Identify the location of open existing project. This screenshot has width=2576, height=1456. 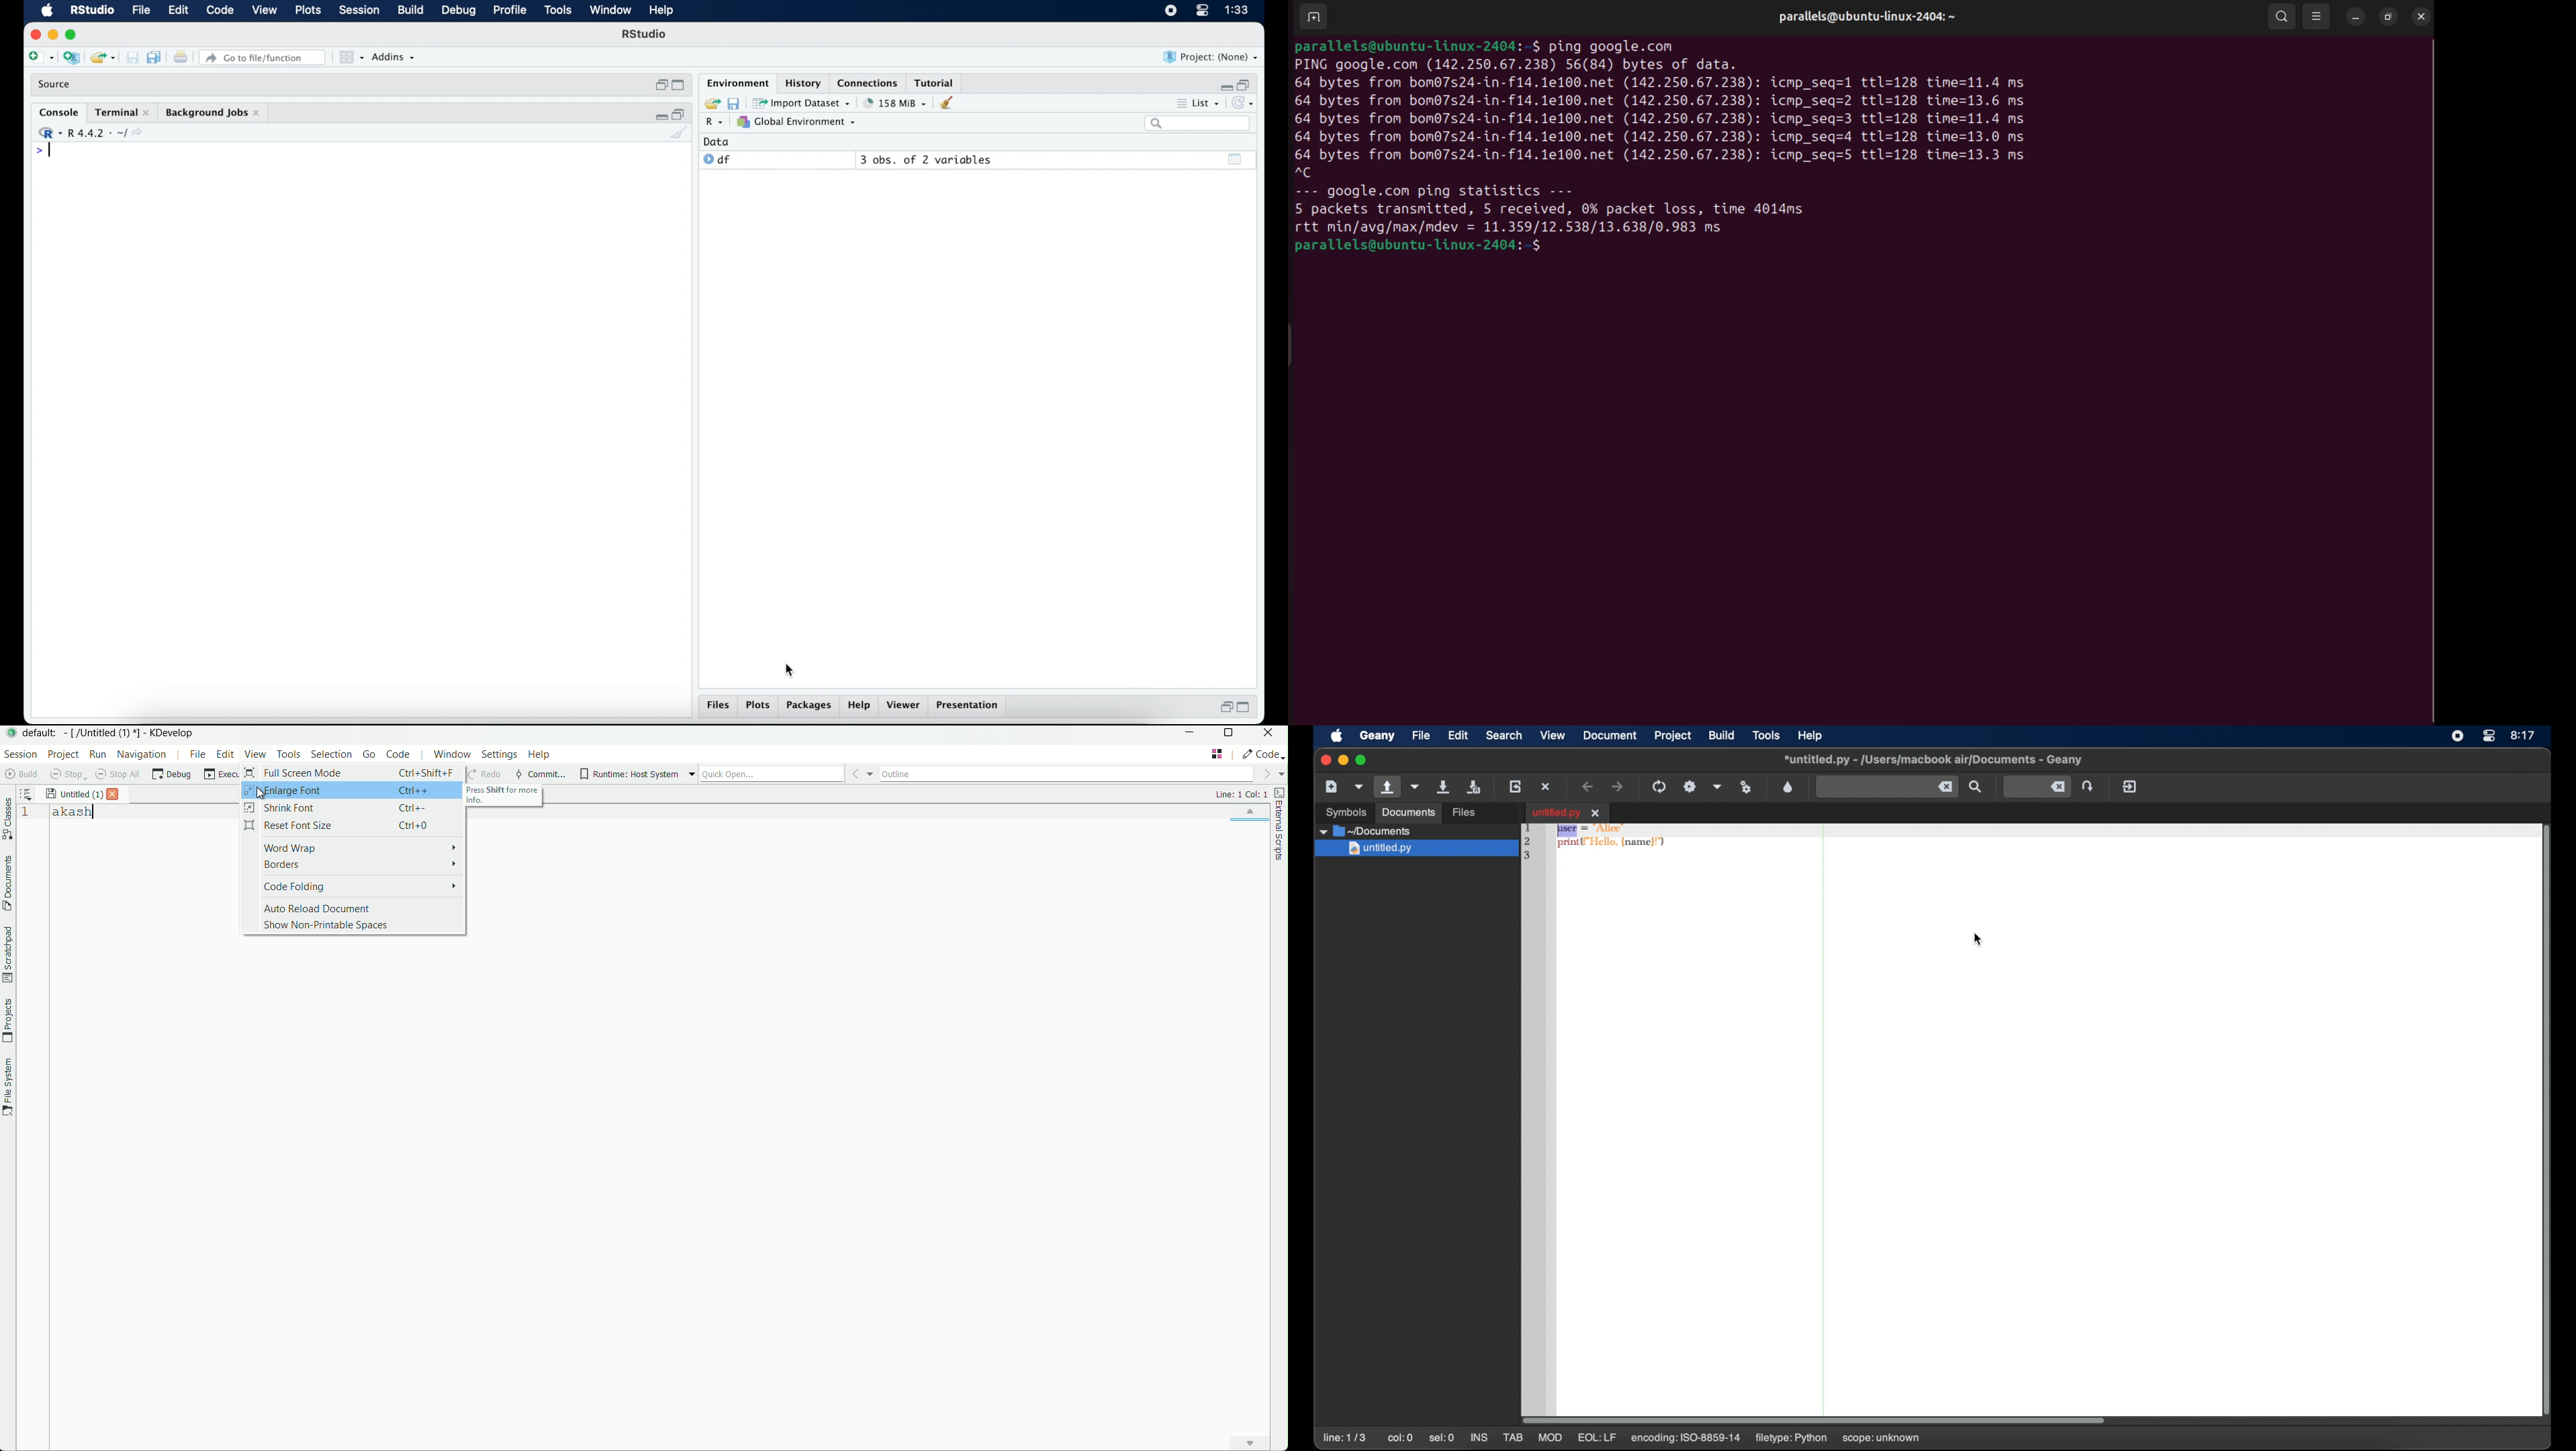
(102, 57).